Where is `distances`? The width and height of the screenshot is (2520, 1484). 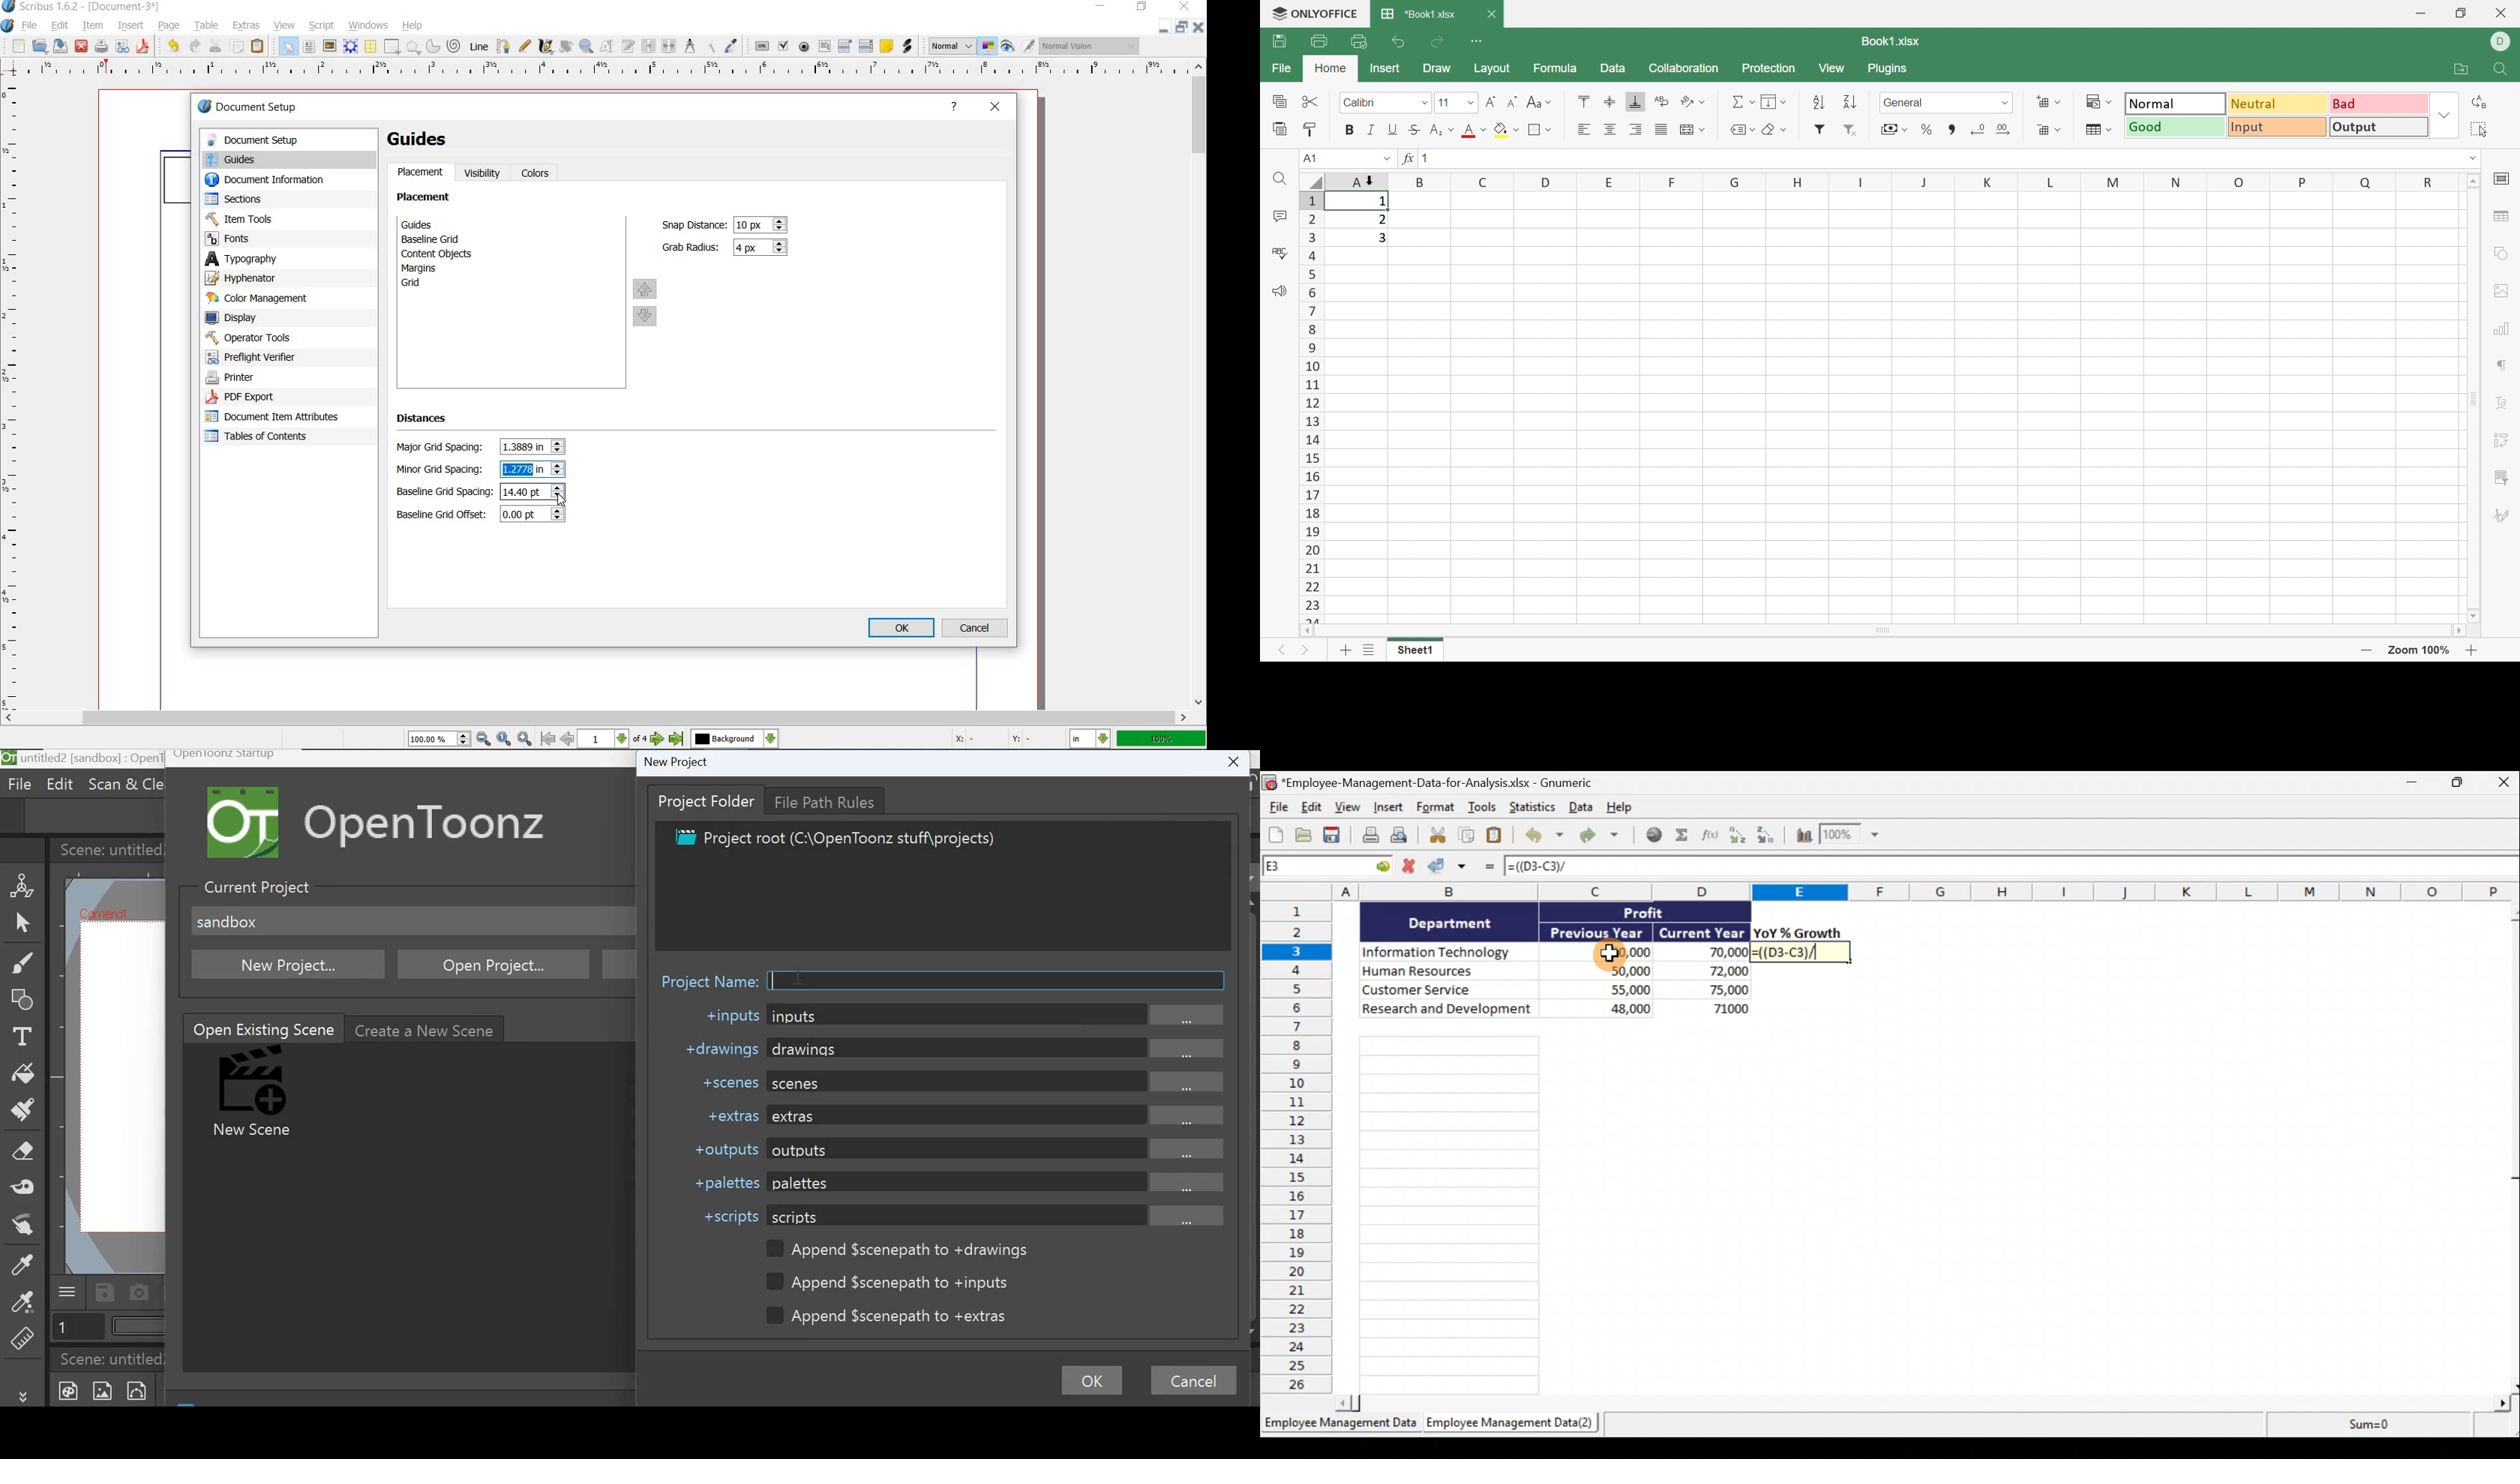
distances is located at coordinates (428, 421).